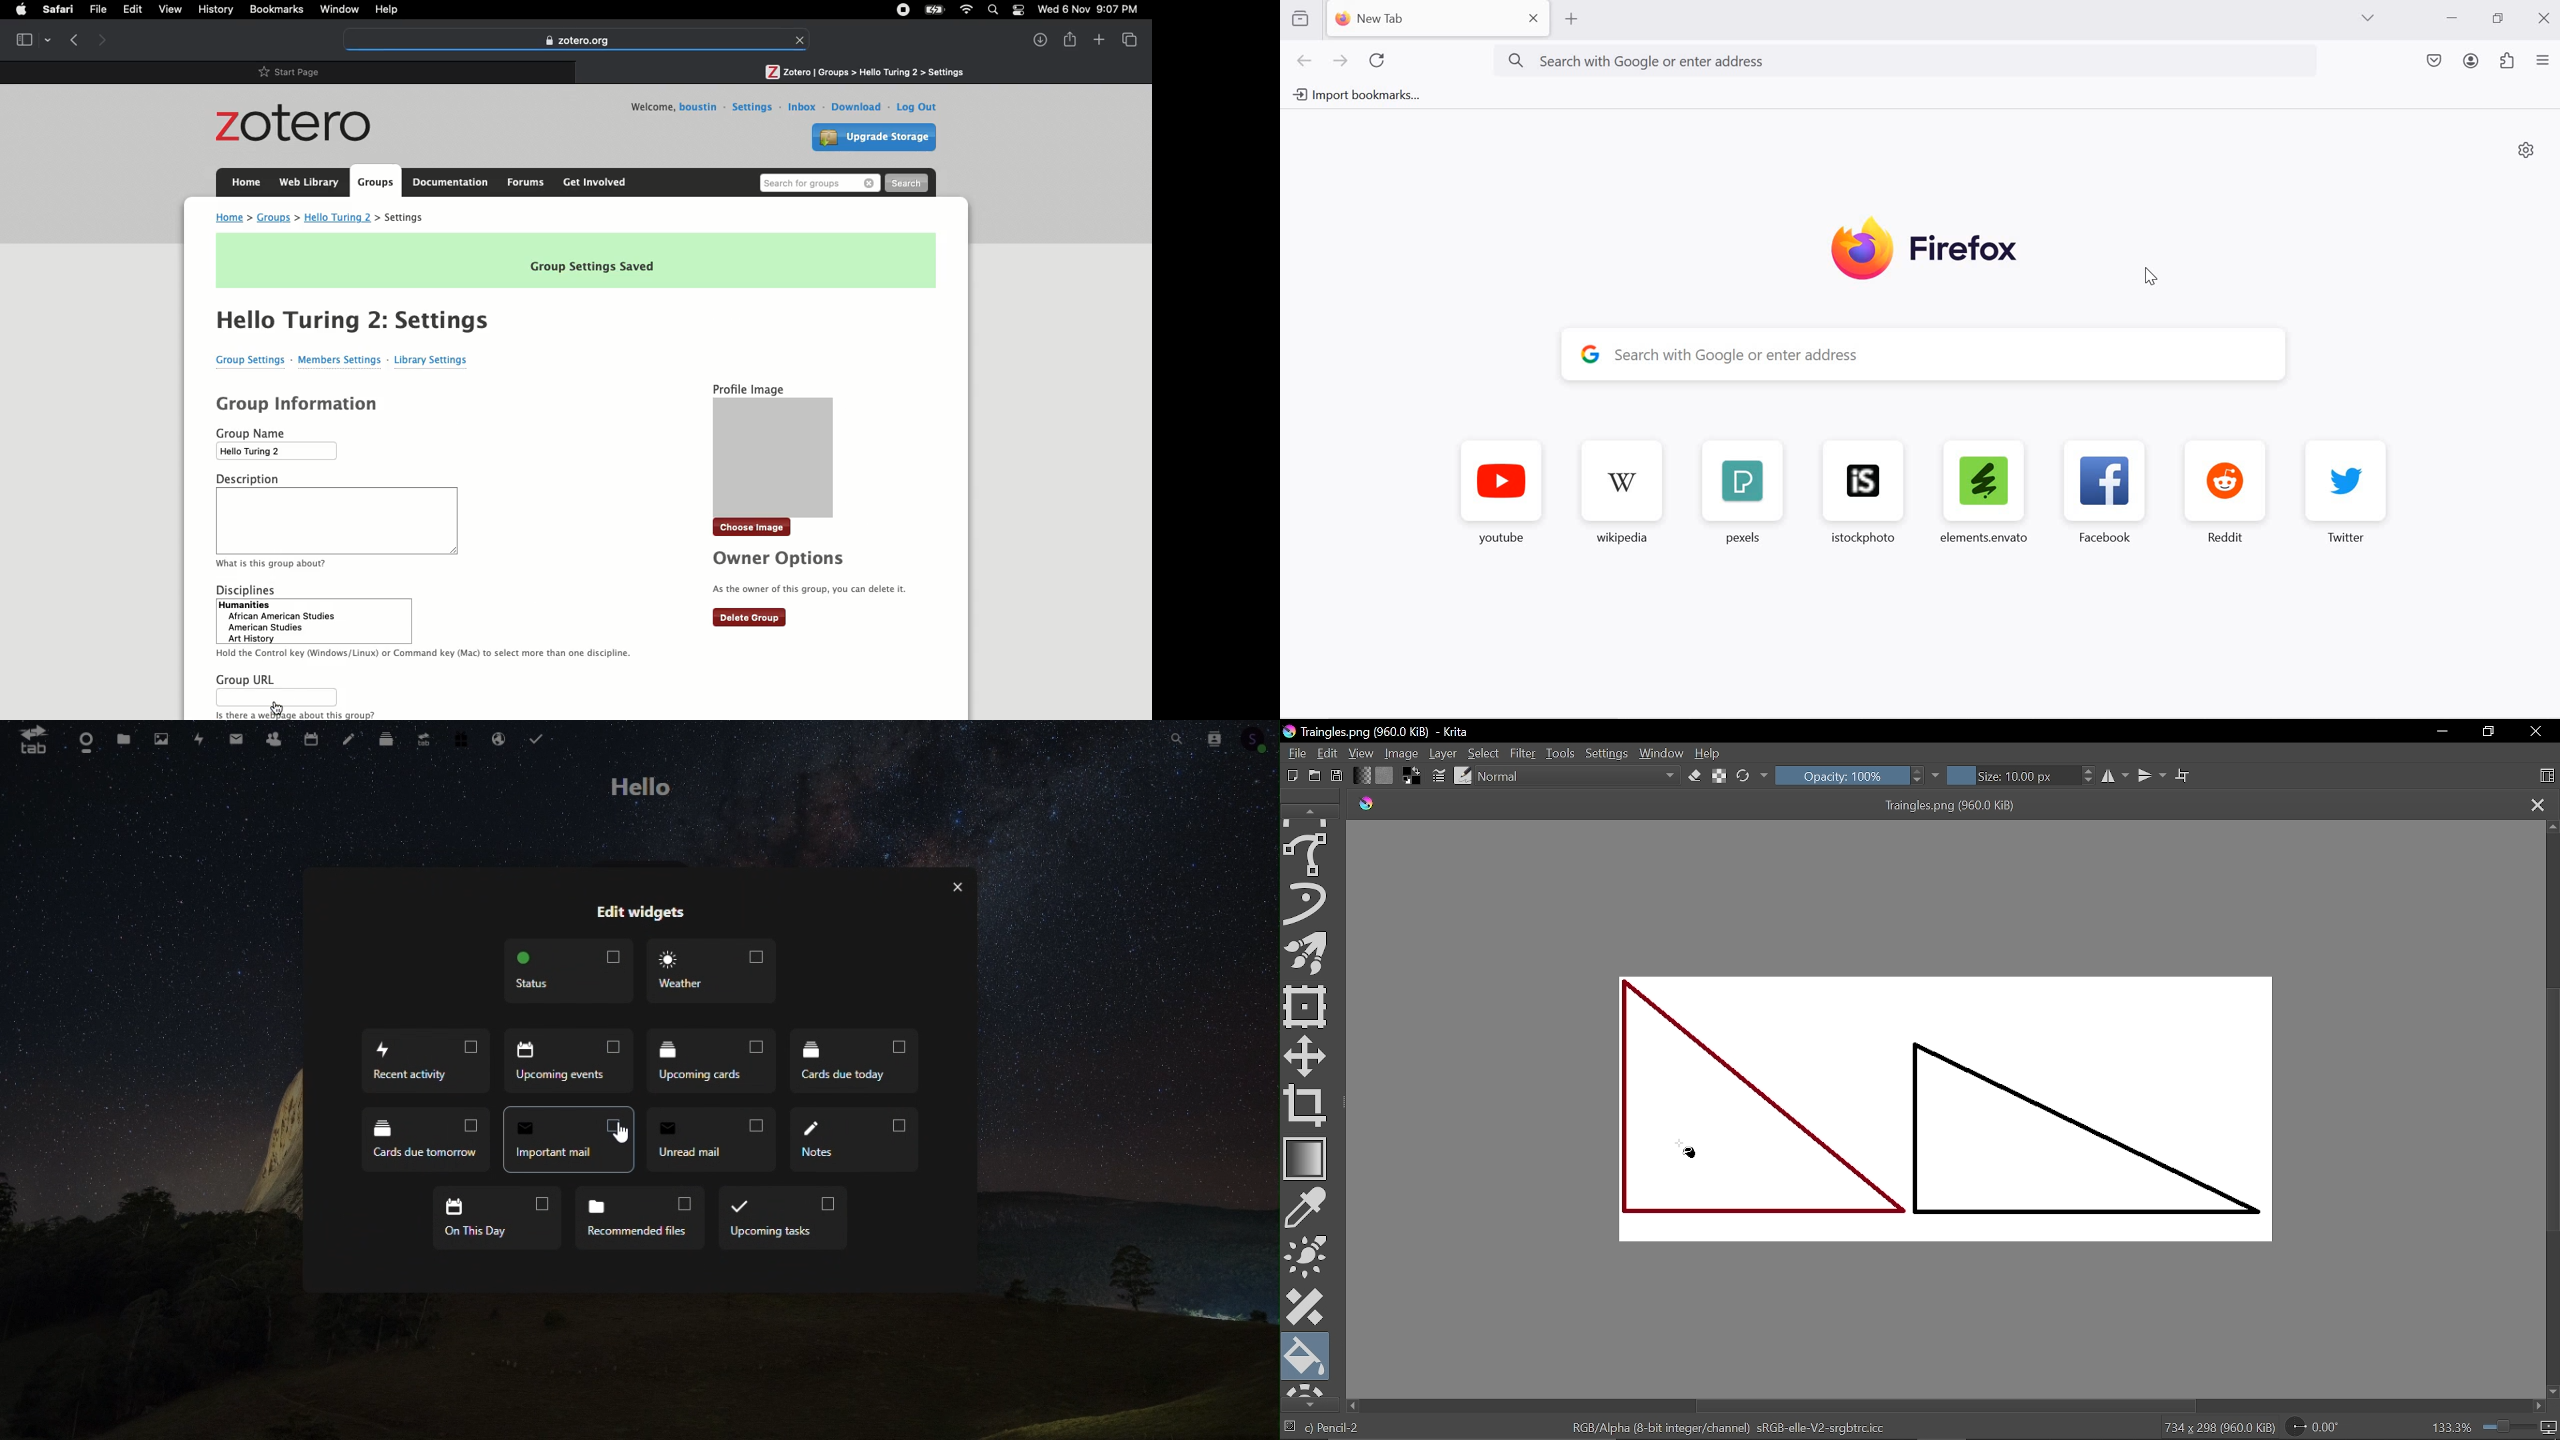 The width and height of the screenshot is (2576, 1456). What do you see at coordinates (431, 360) in the screenshot?
I see `Library settings` at bounding box center [431, 360].